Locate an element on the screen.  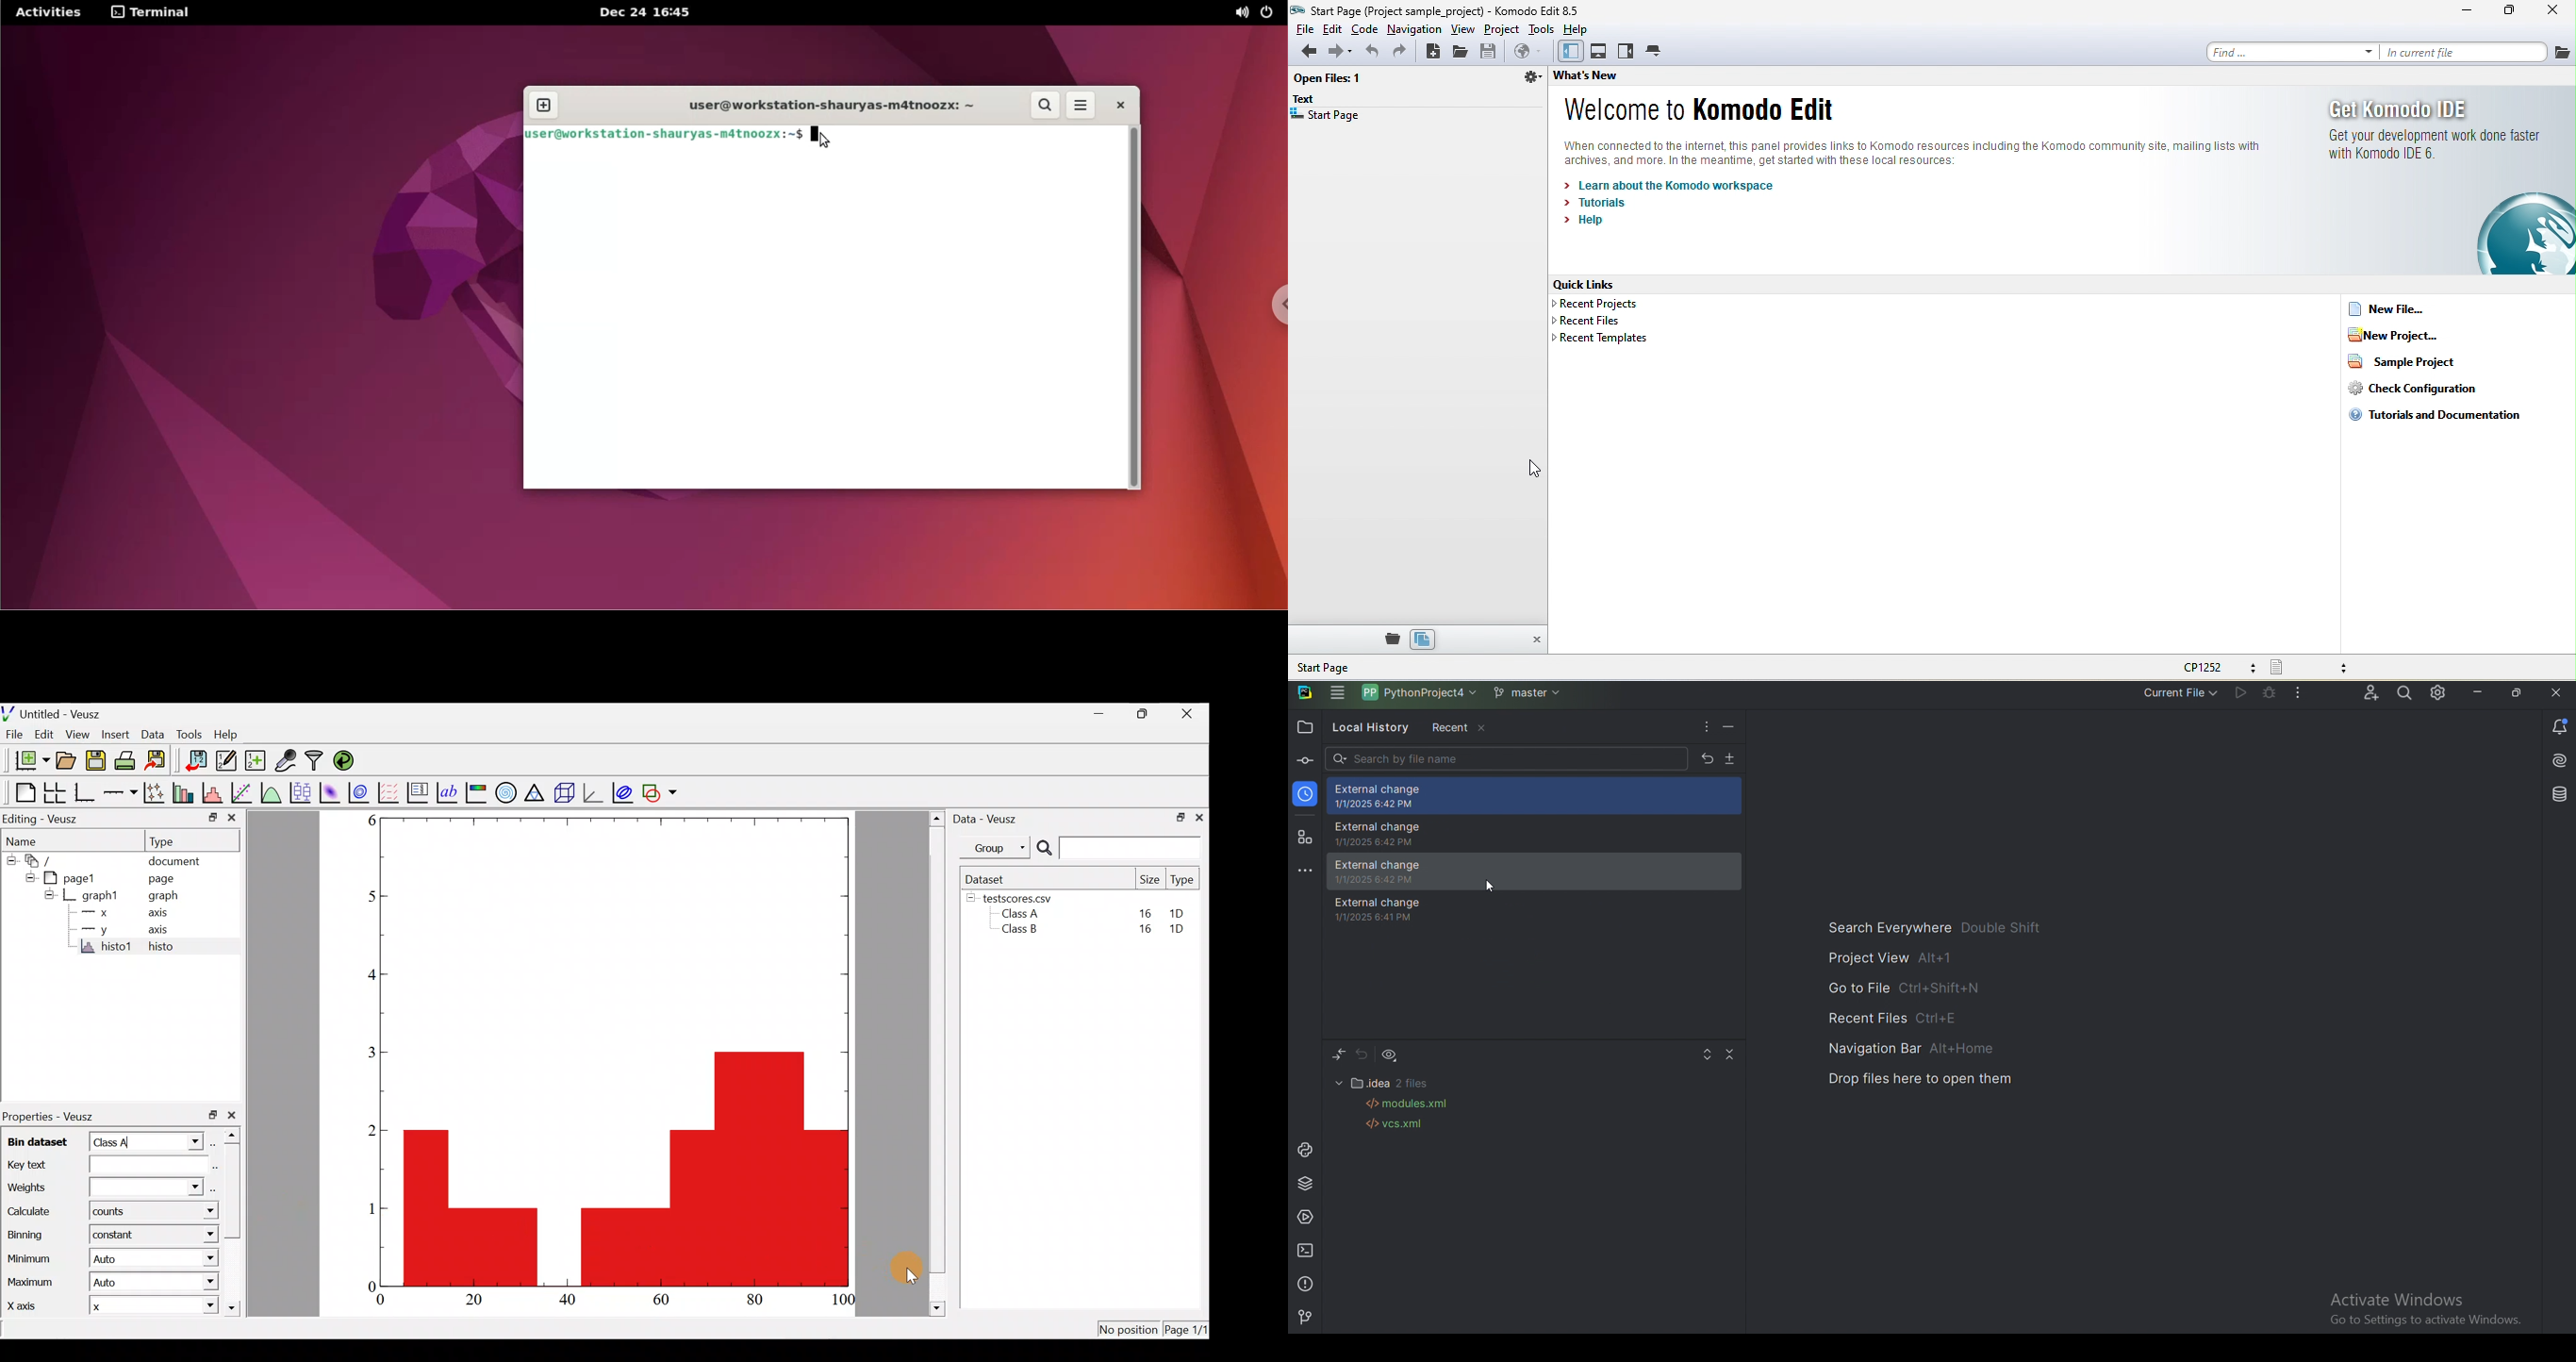
restore down is located at coordinates (207, 816).